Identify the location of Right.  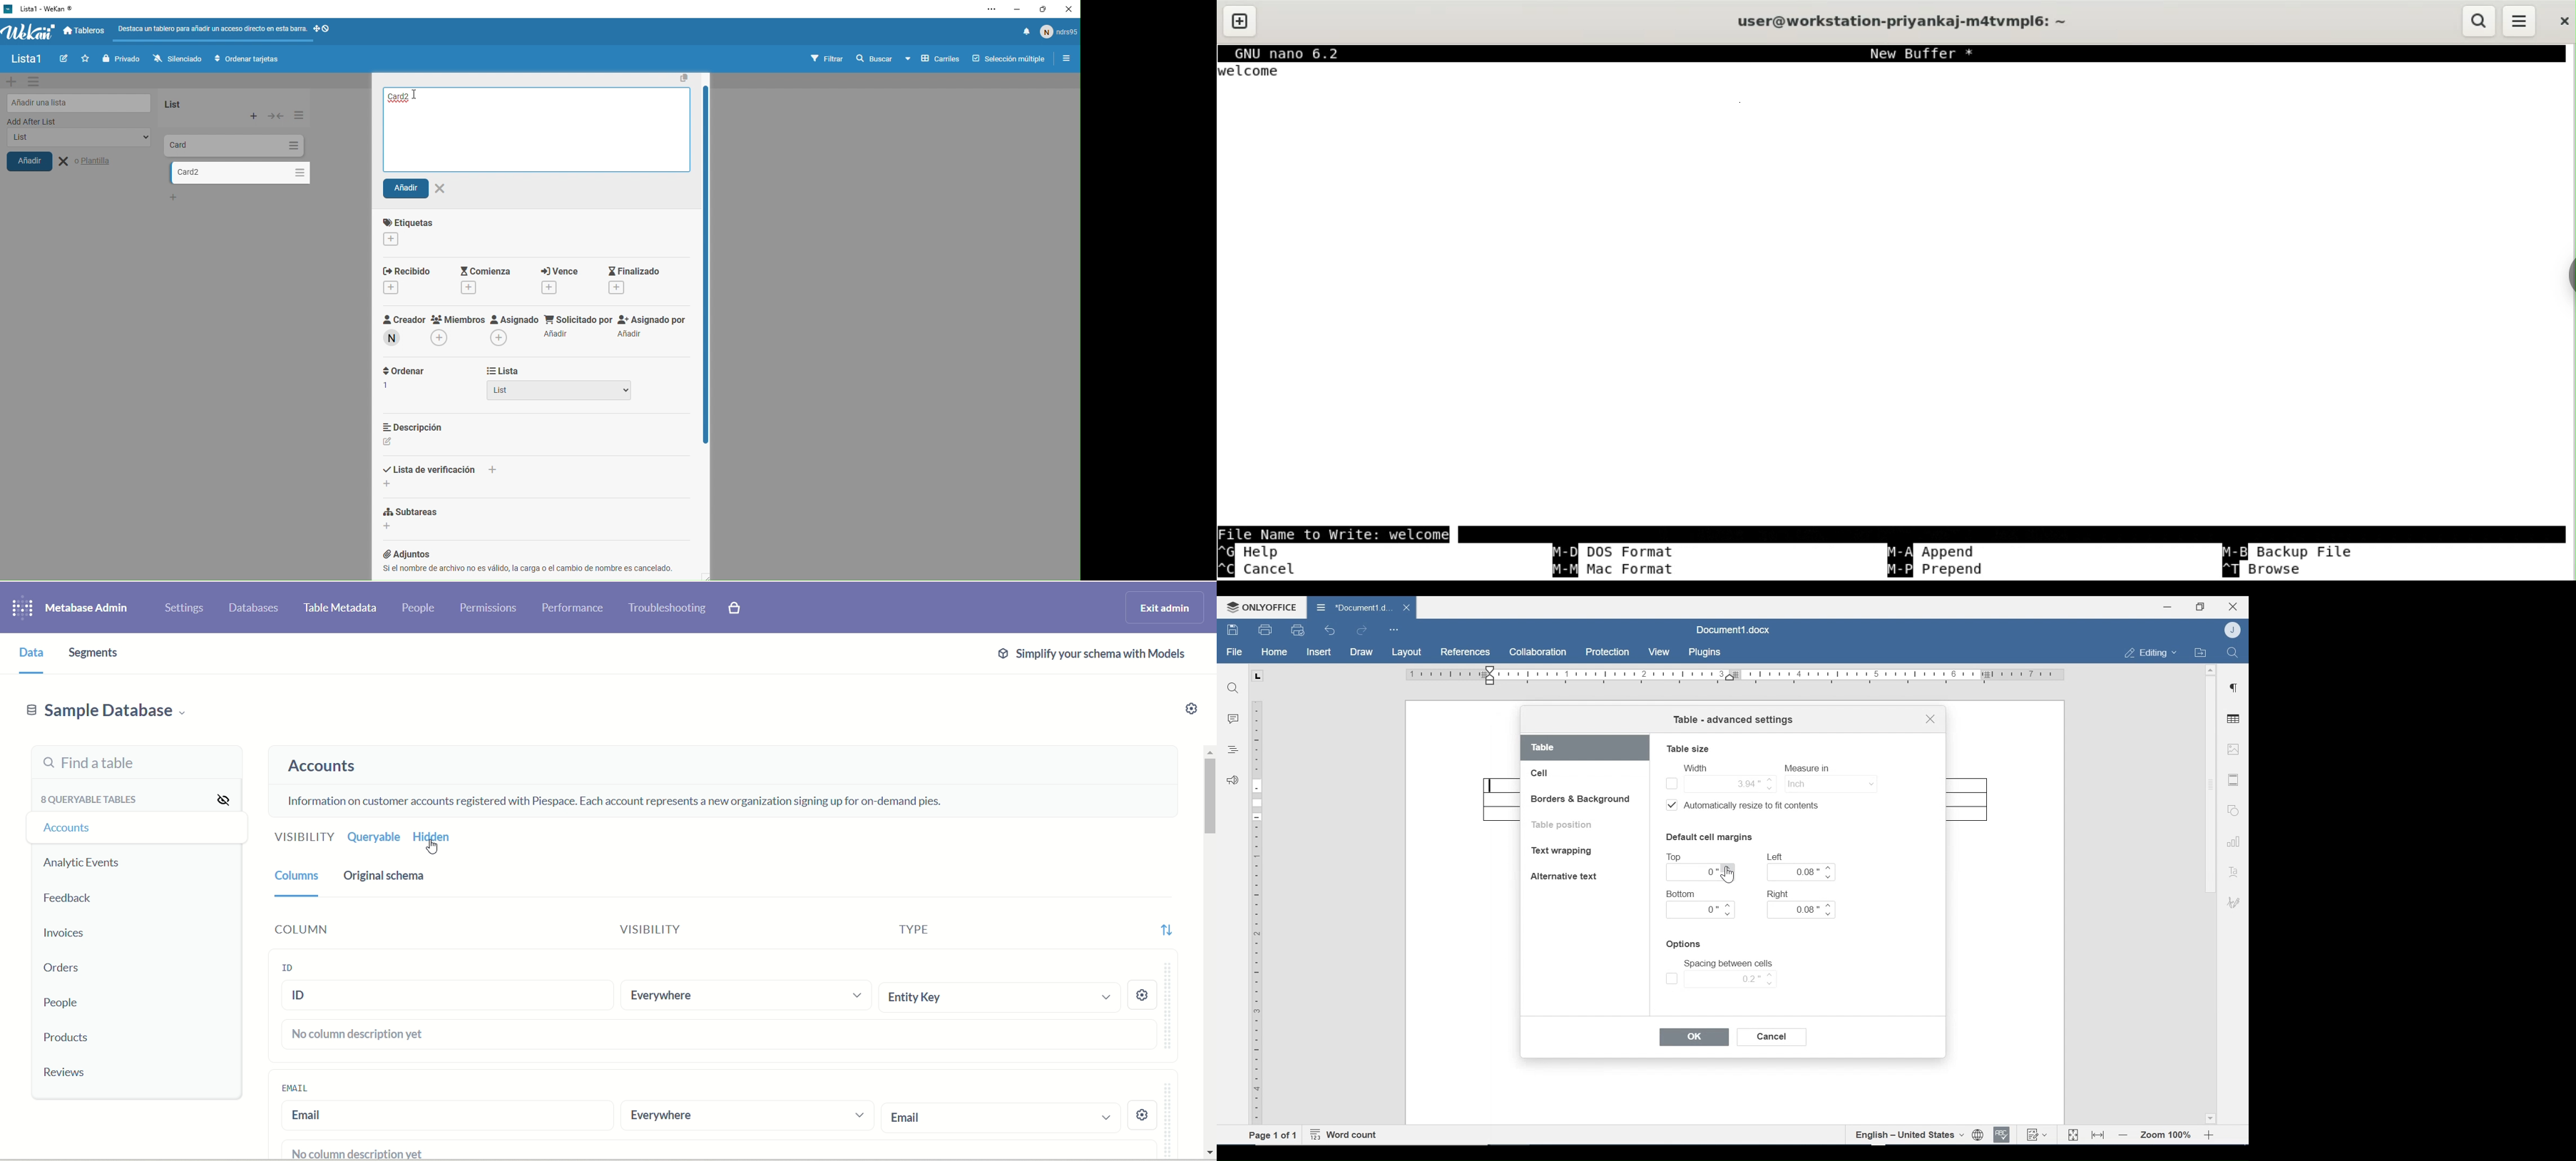
(1779, 893).